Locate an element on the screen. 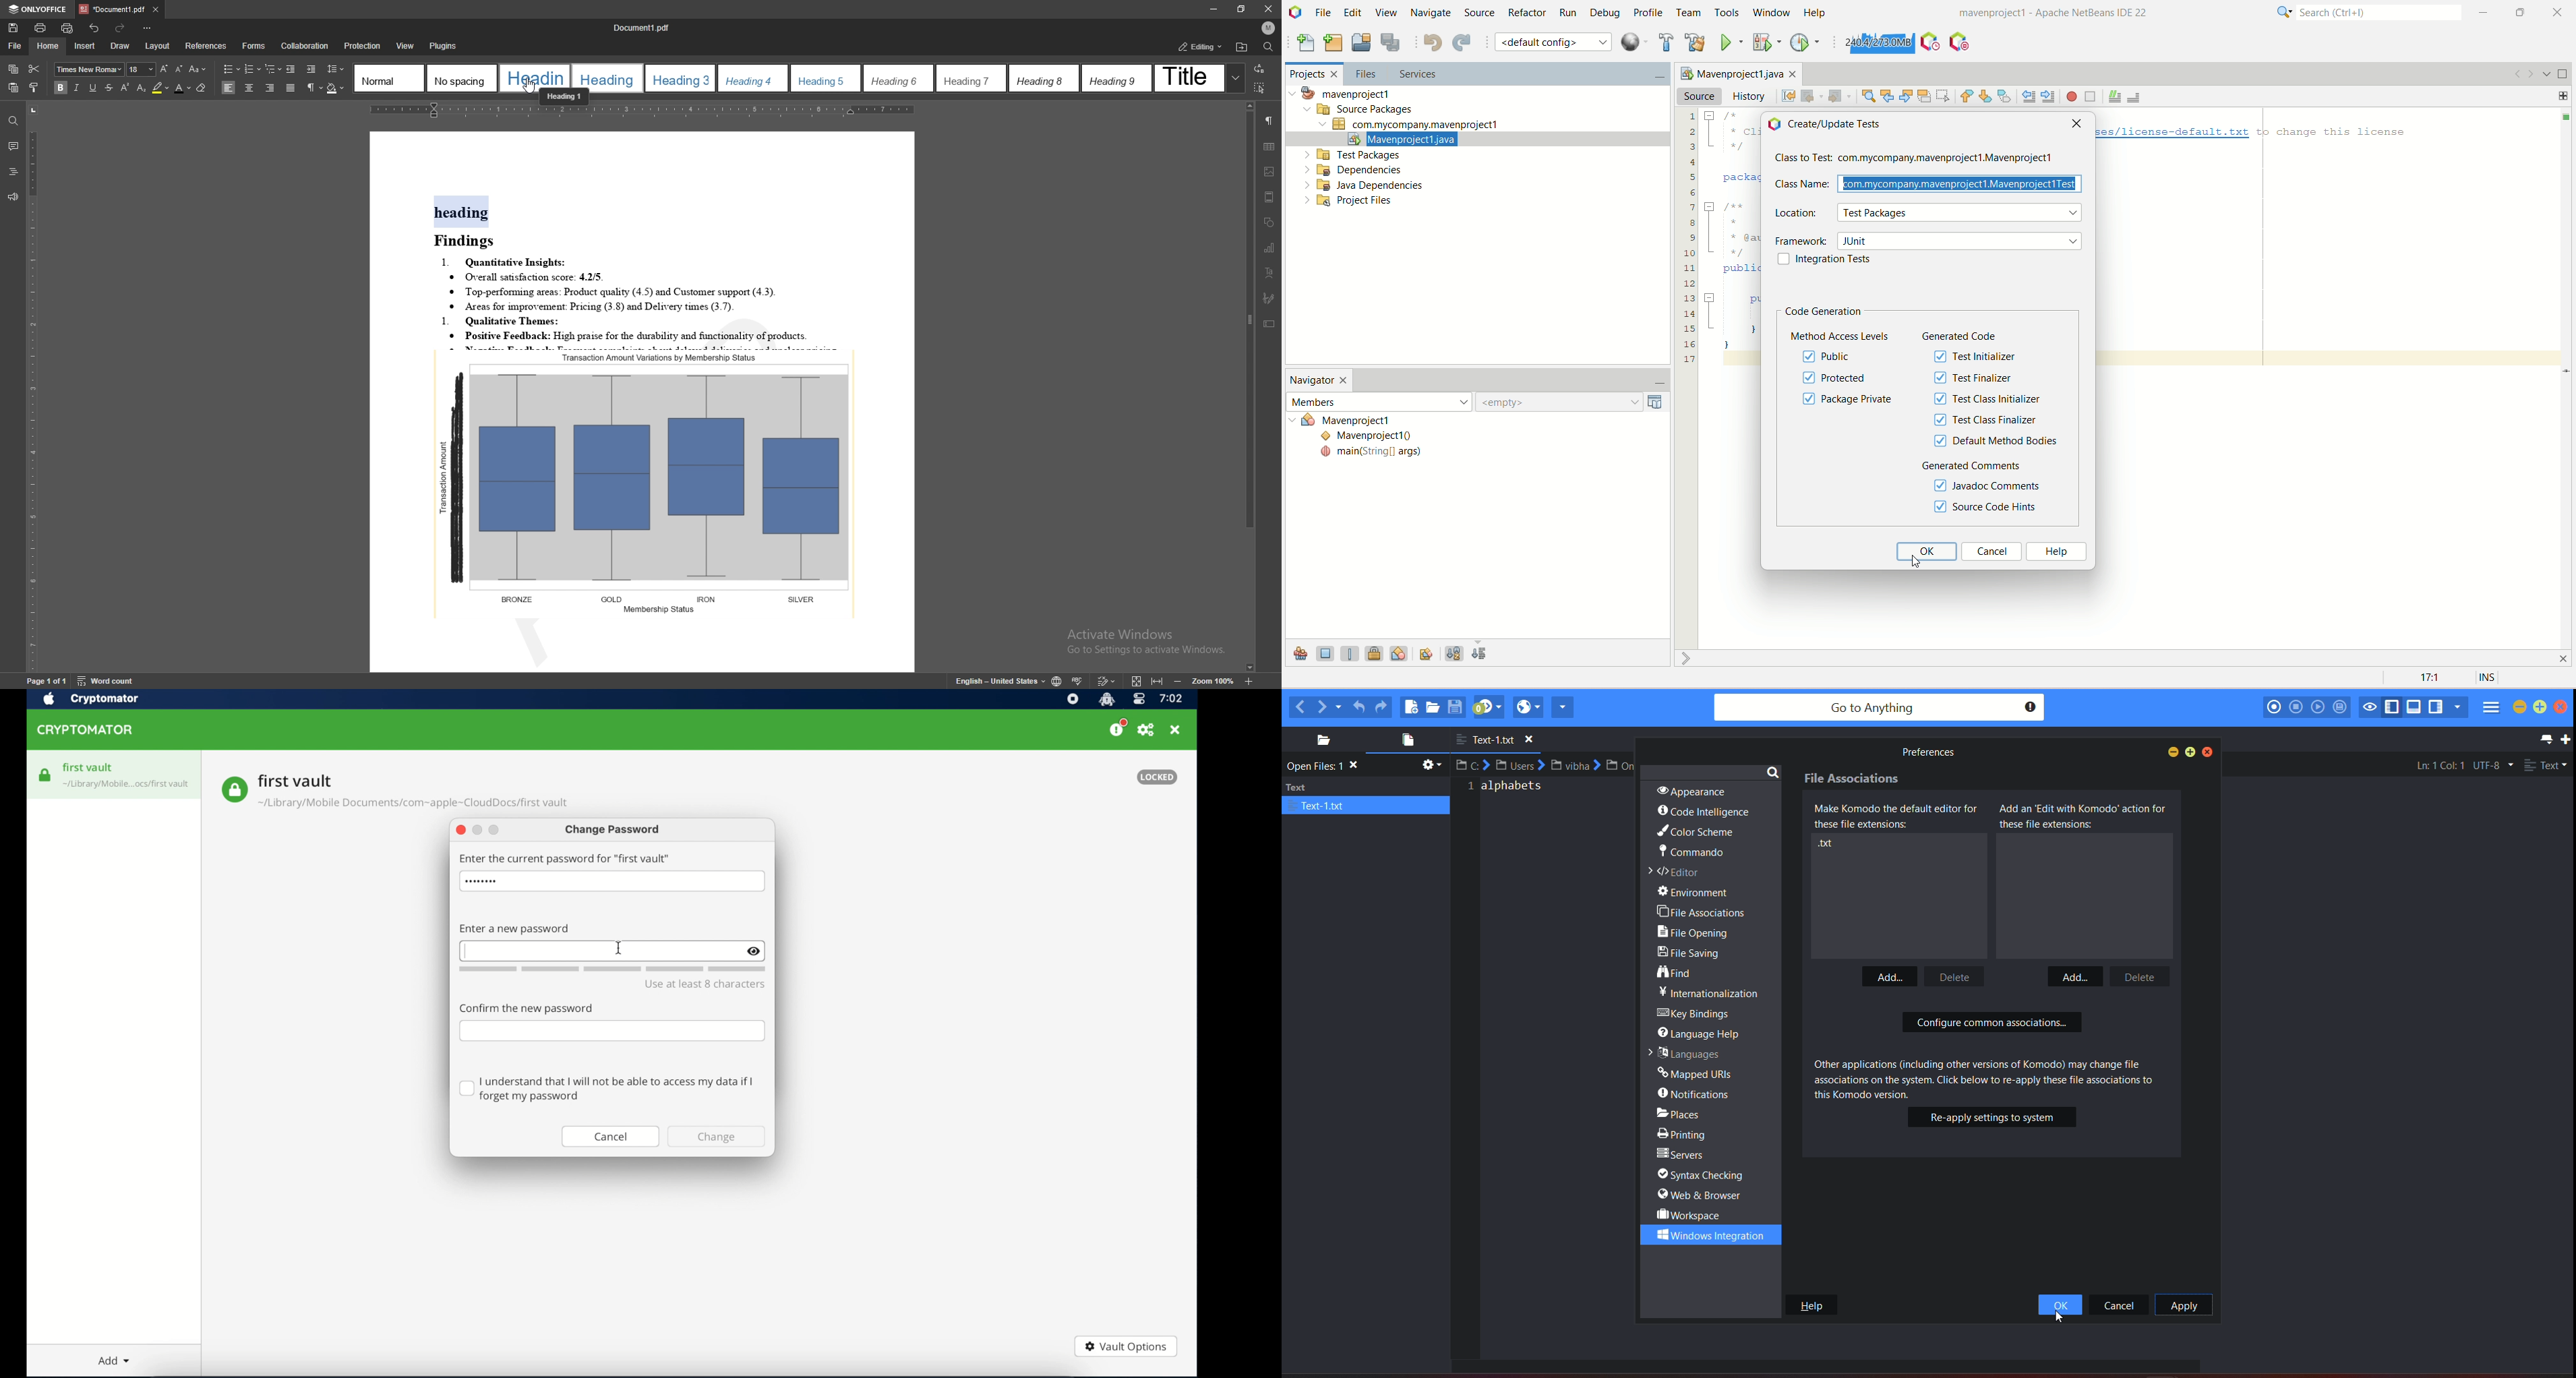 The image size is (2576, 1400). web & browser is located at coordinates (1701, 1195).